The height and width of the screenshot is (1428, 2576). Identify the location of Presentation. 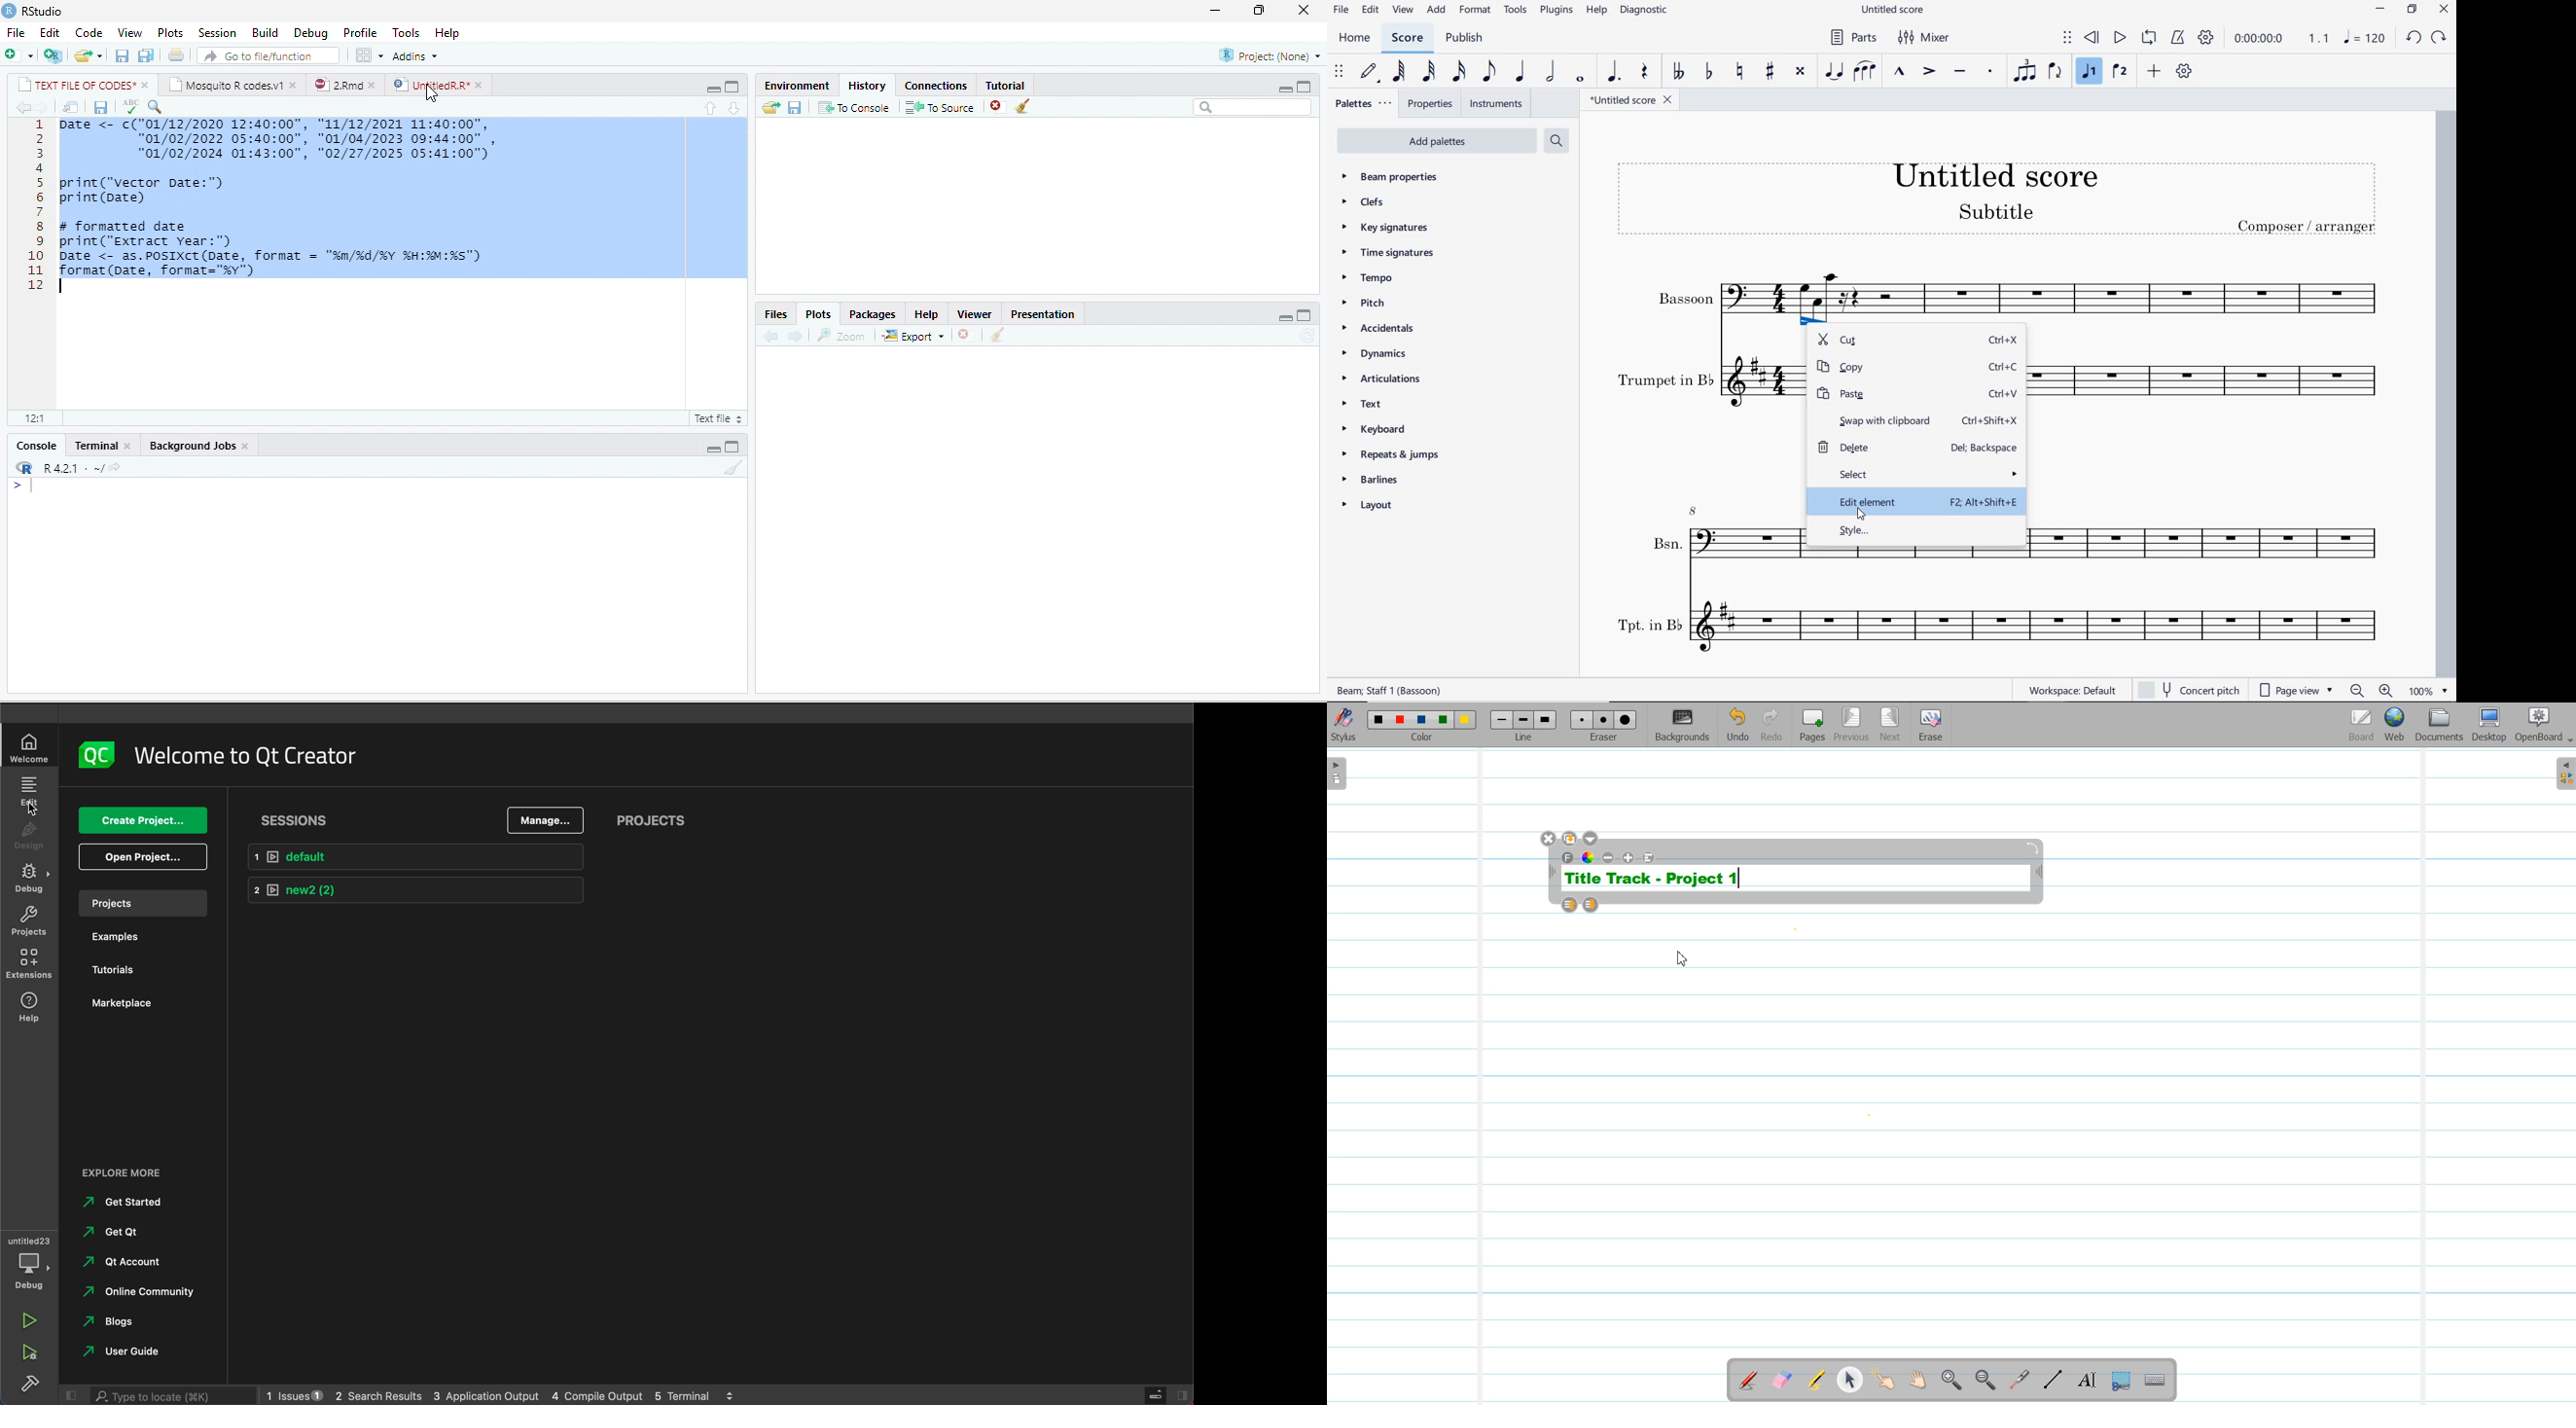
(1043, 314).